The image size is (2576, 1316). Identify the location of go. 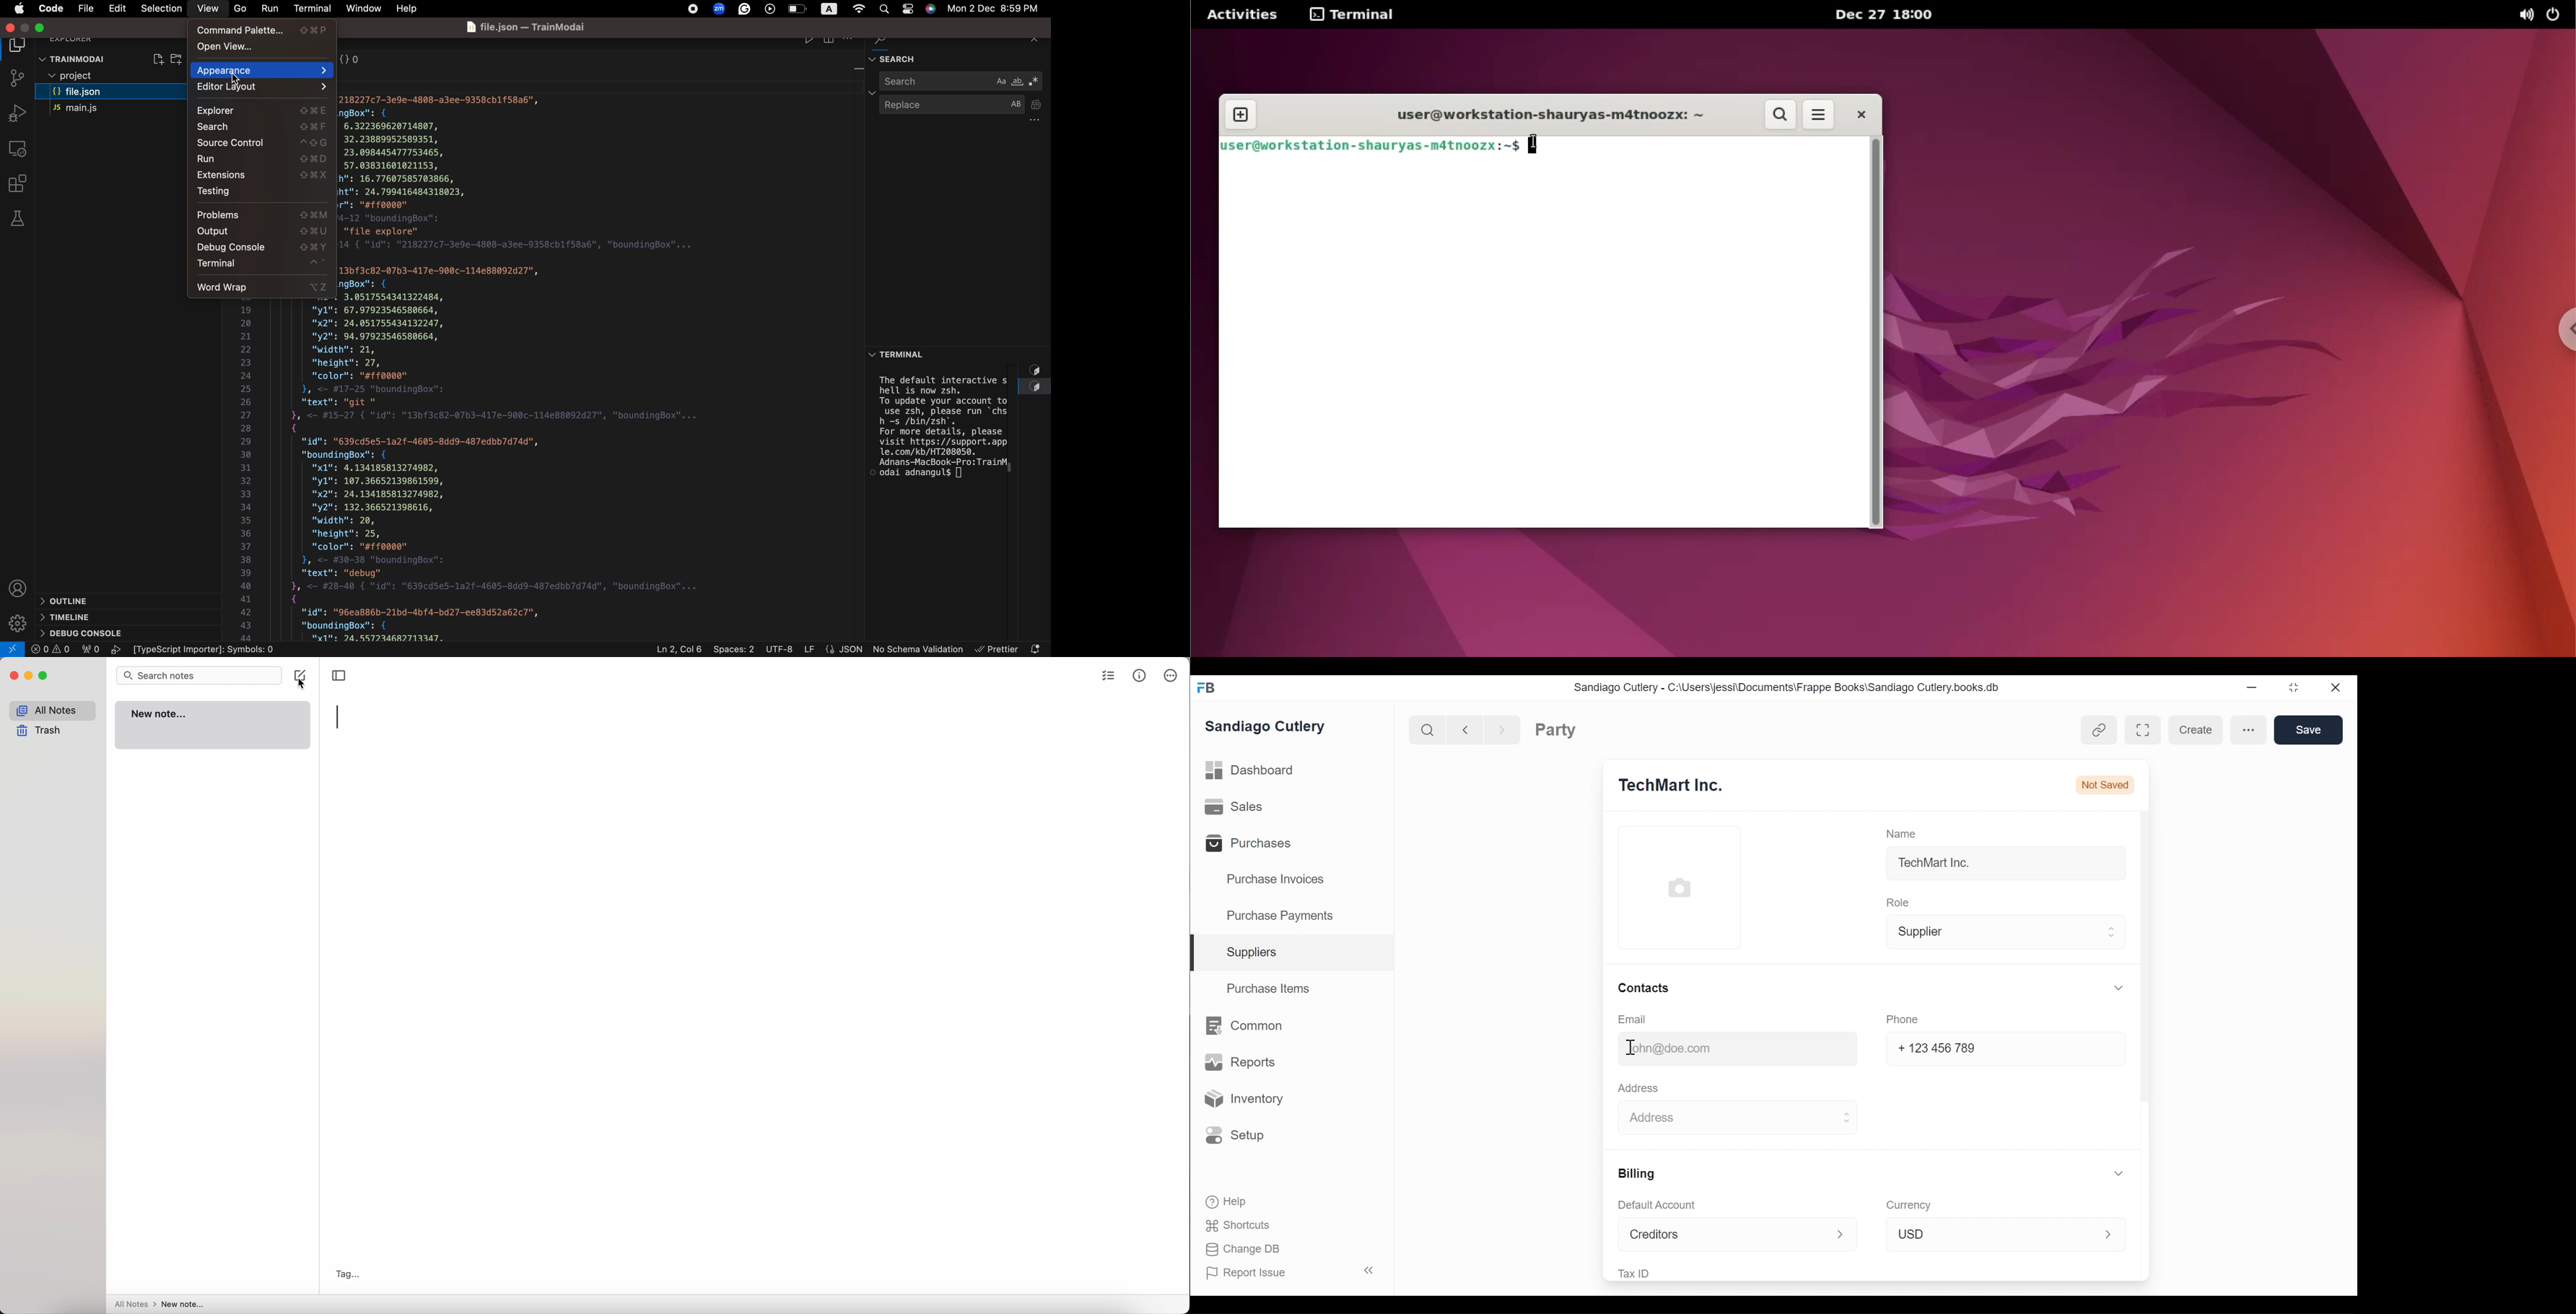
(239, 8).